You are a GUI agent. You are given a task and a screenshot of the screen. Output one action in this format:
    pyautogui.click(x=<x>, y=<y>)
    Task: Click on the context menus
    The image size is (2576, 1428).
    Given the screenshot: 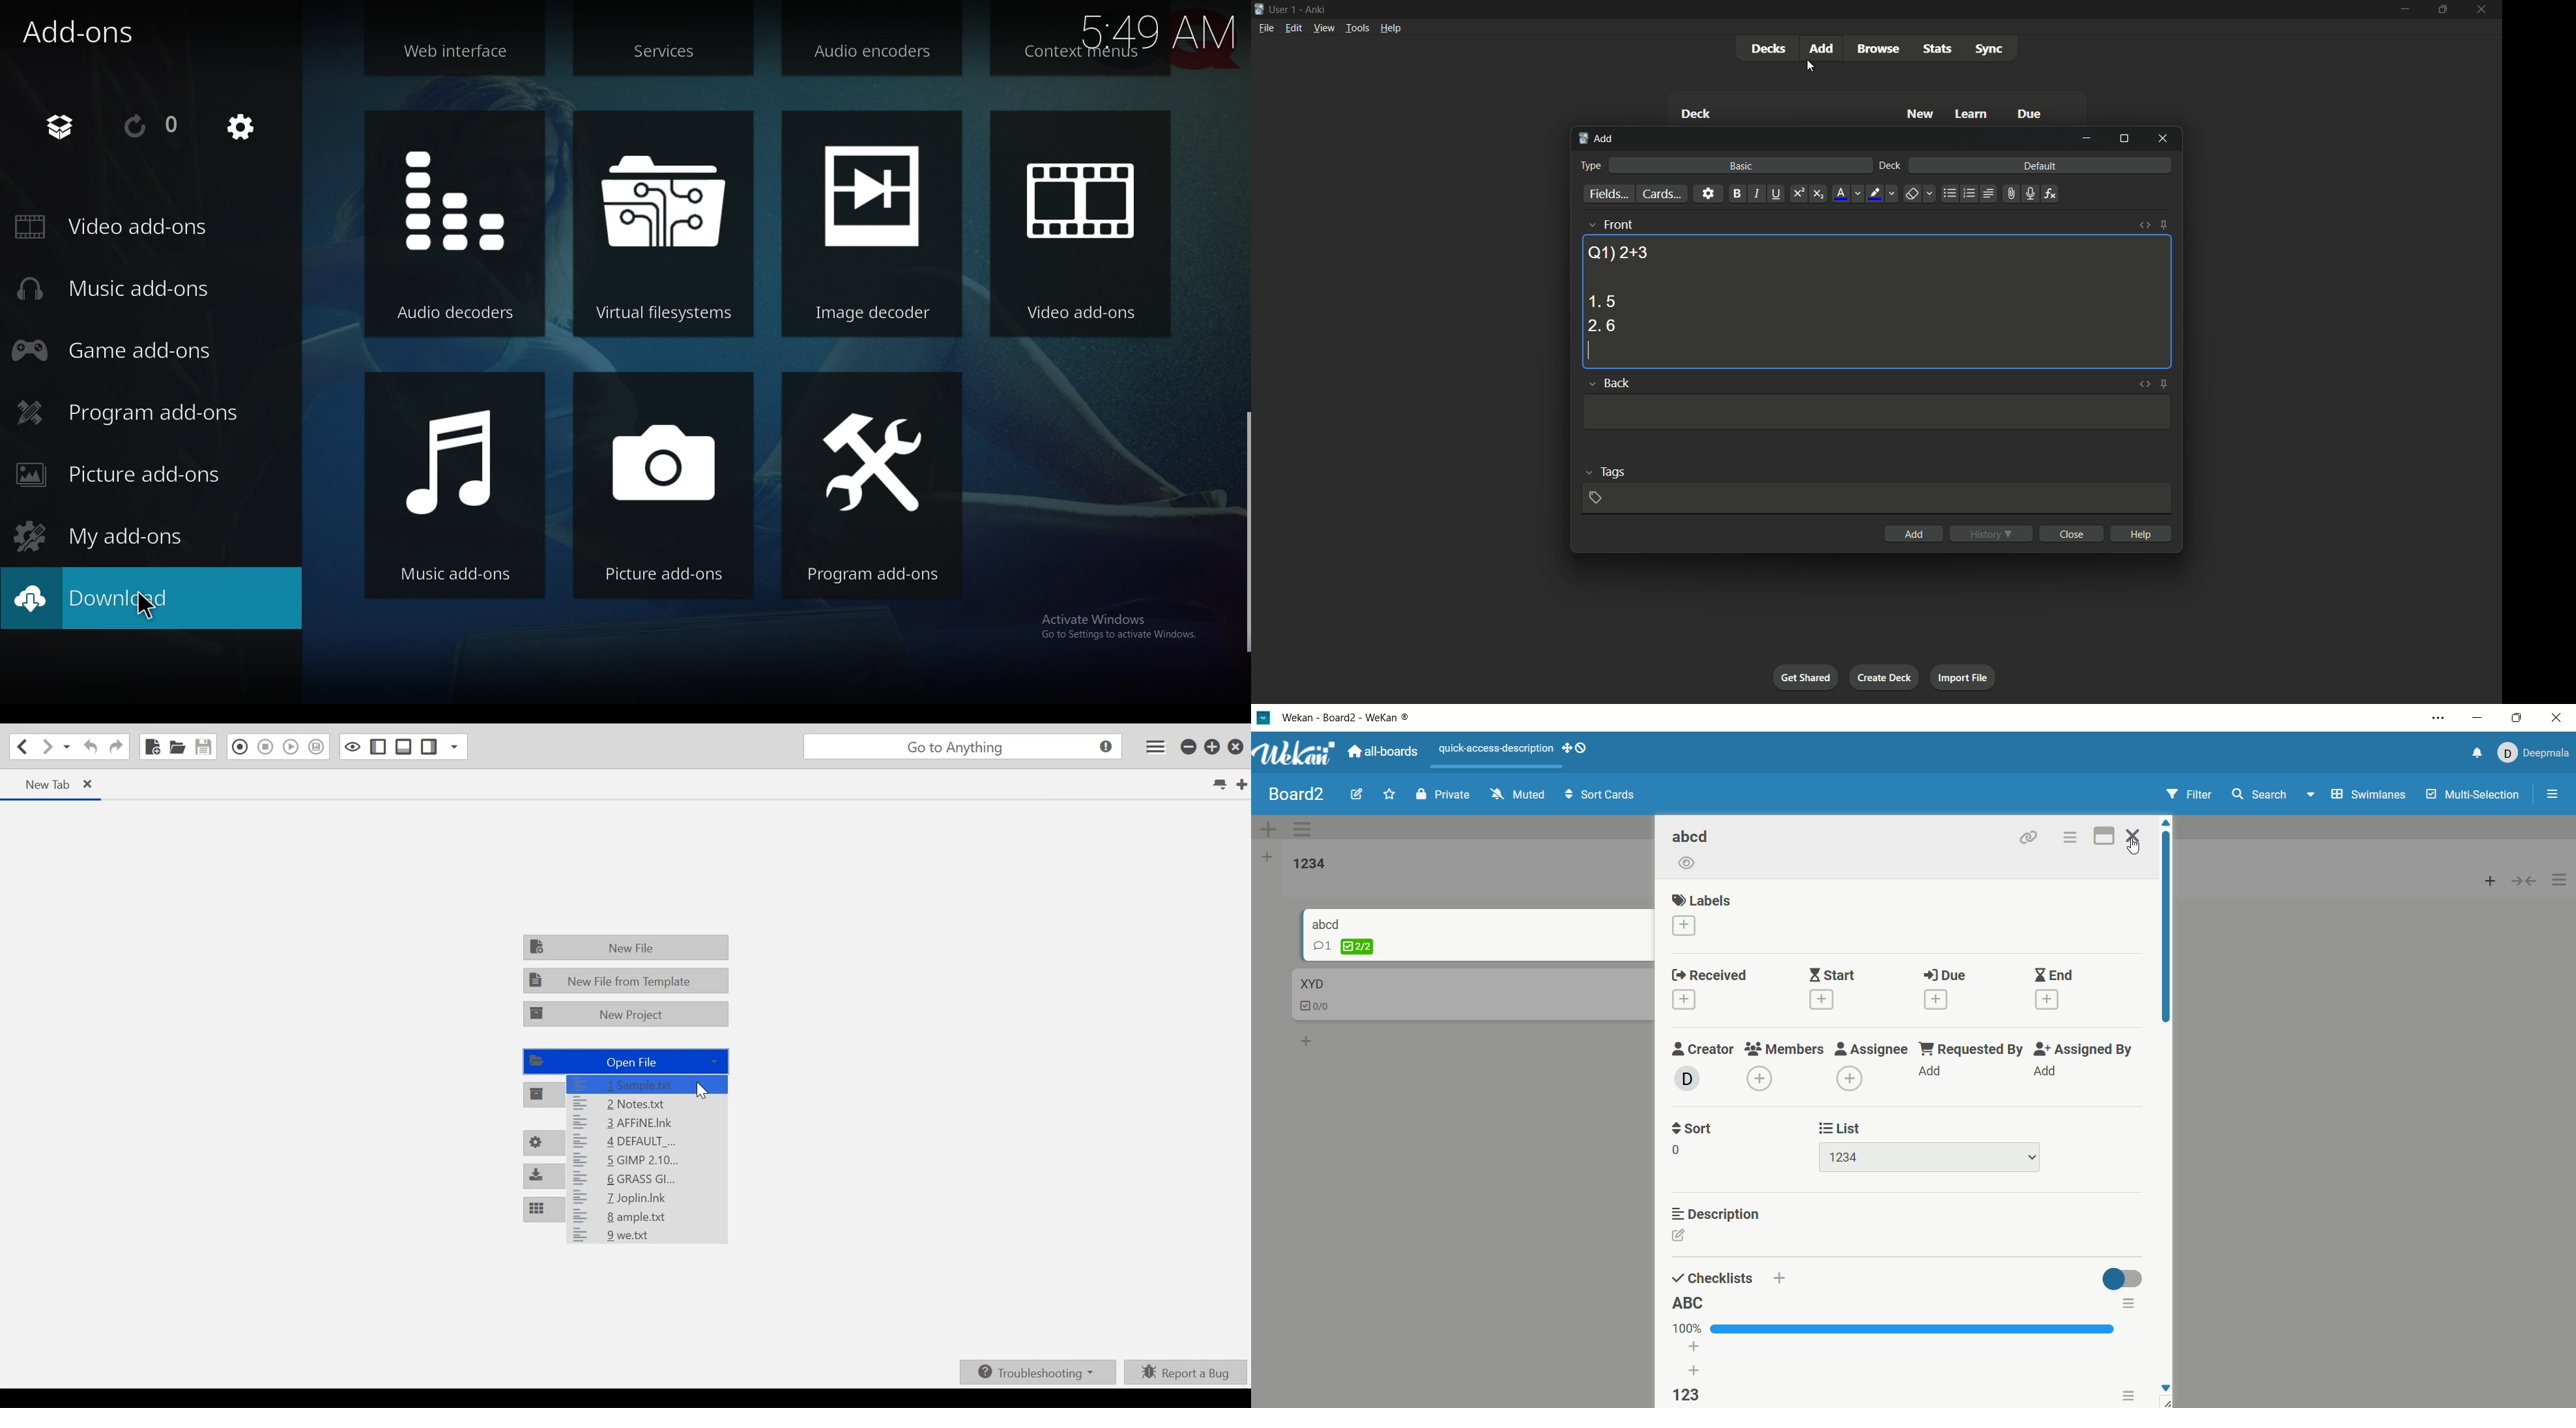 What is the action you would take?
    pyautogui.click(x=1081, y=38)
    